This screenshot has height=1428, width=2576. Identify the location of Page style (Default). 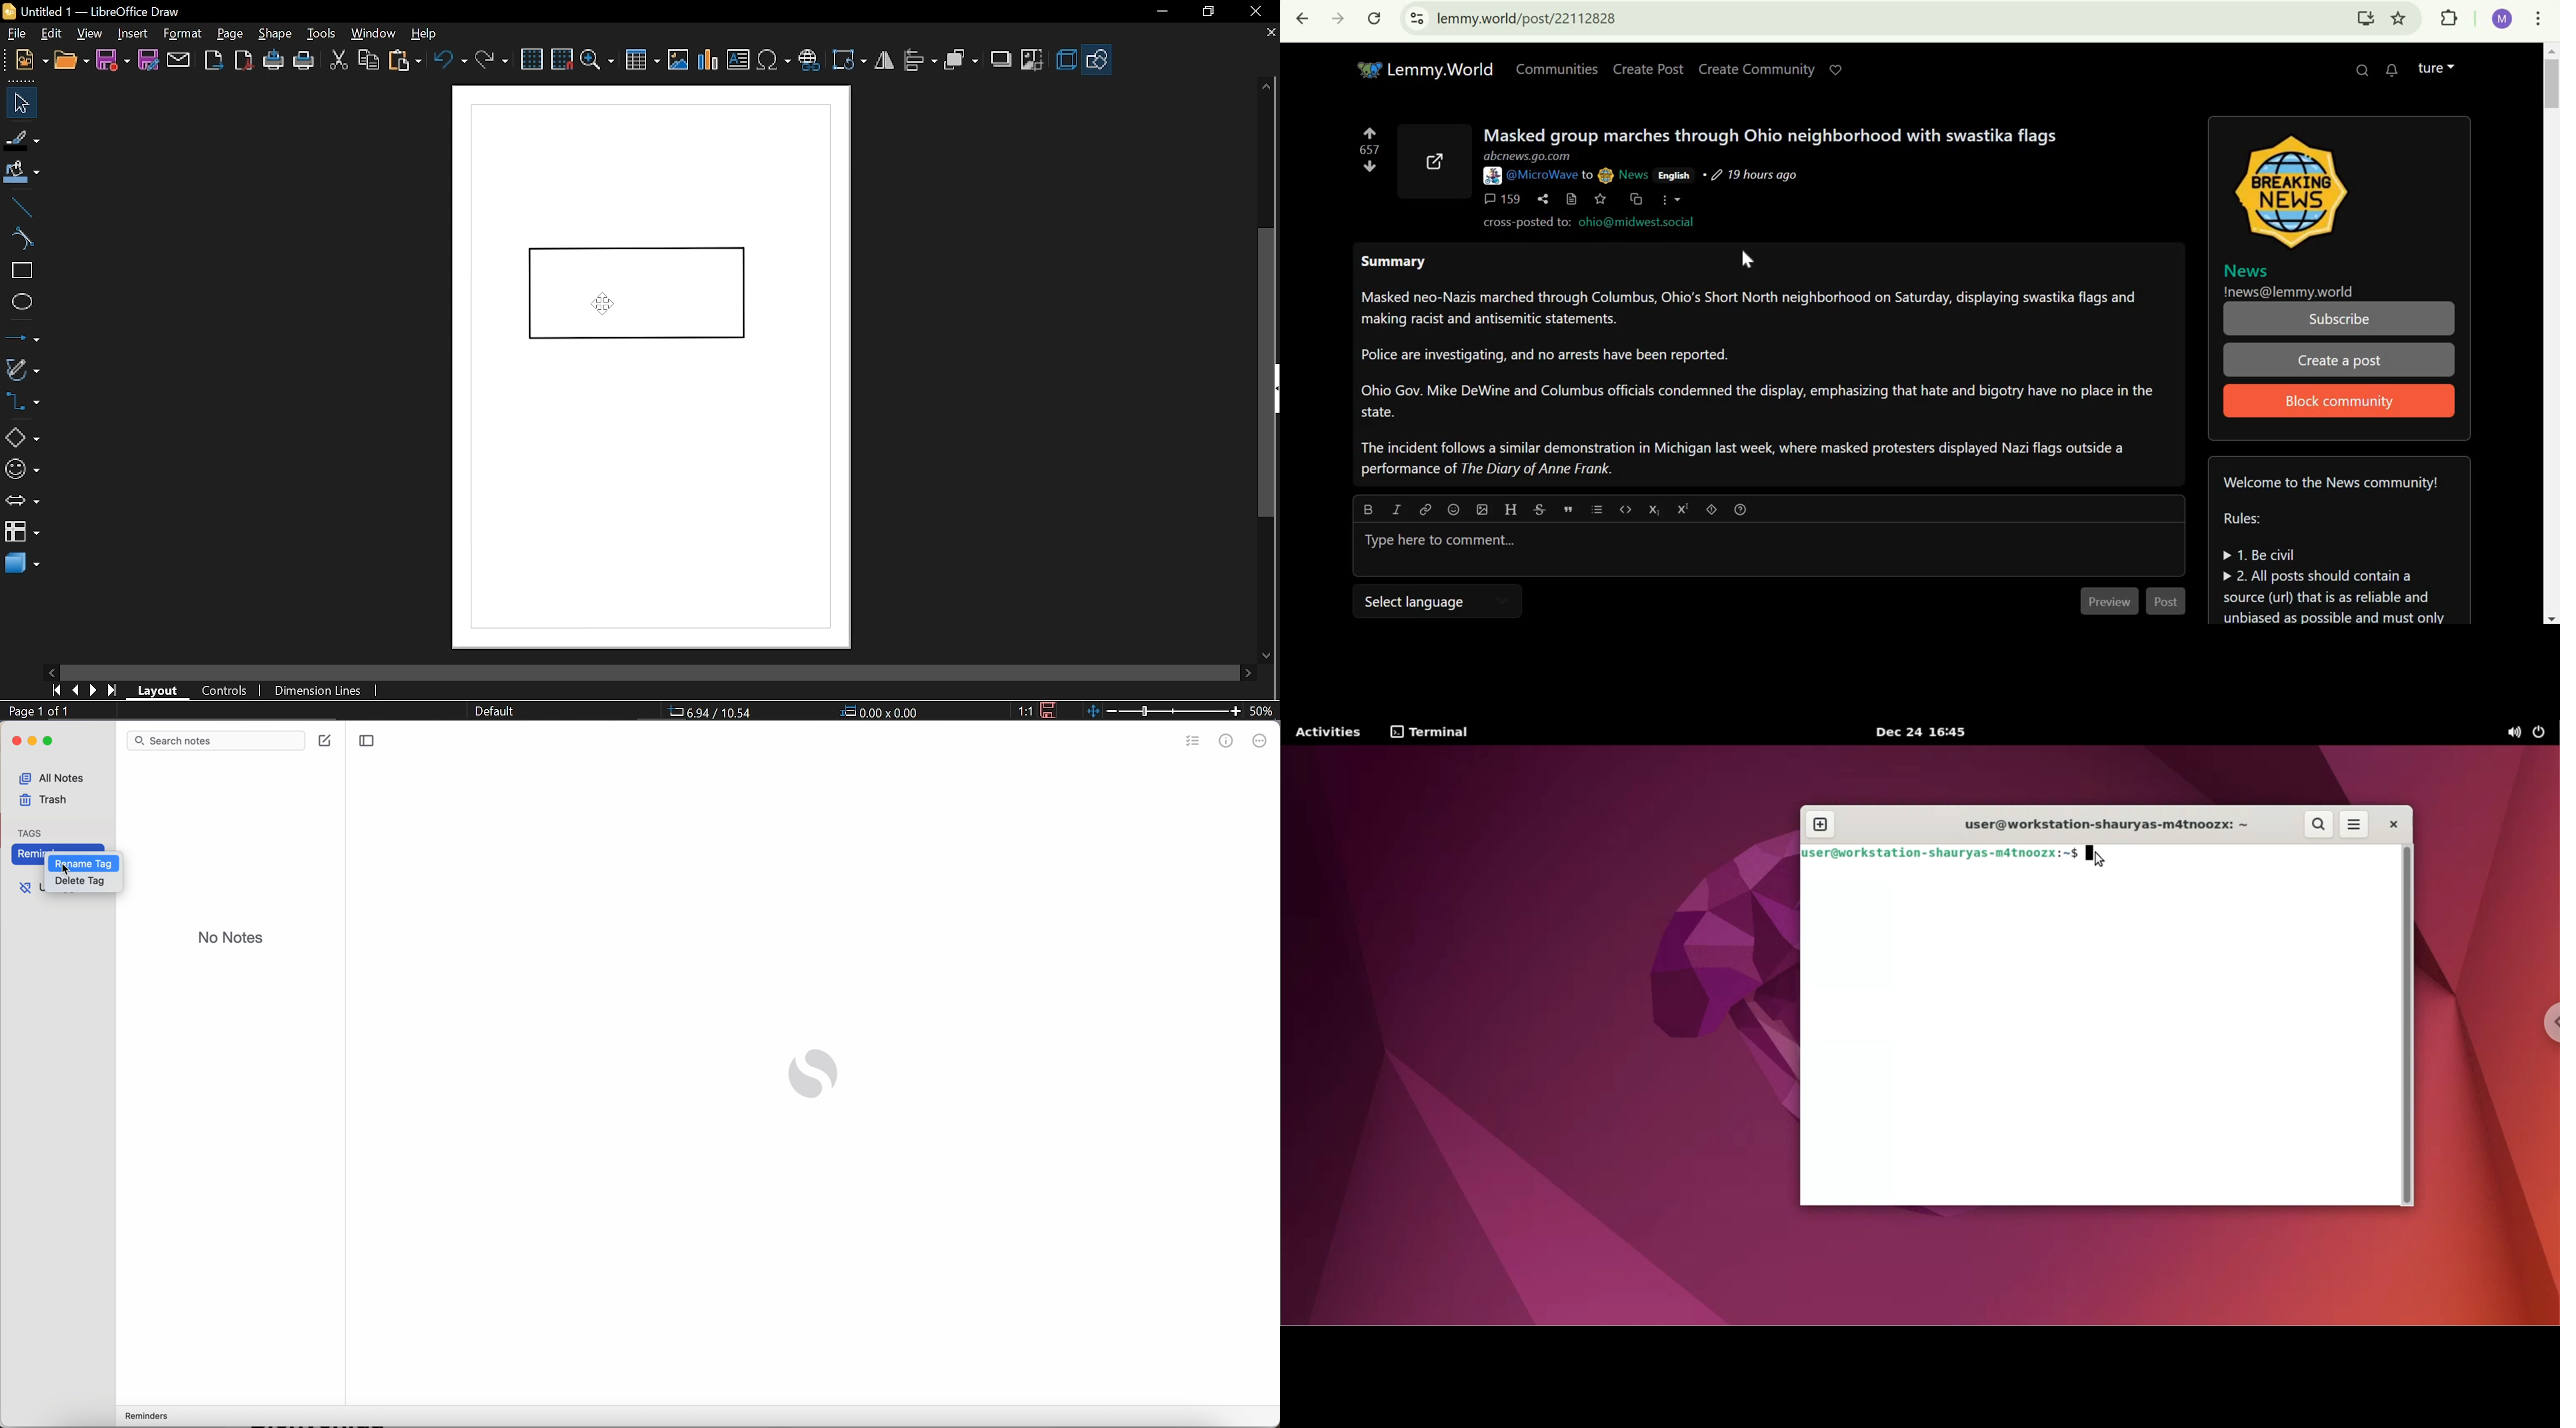
(495, 710).